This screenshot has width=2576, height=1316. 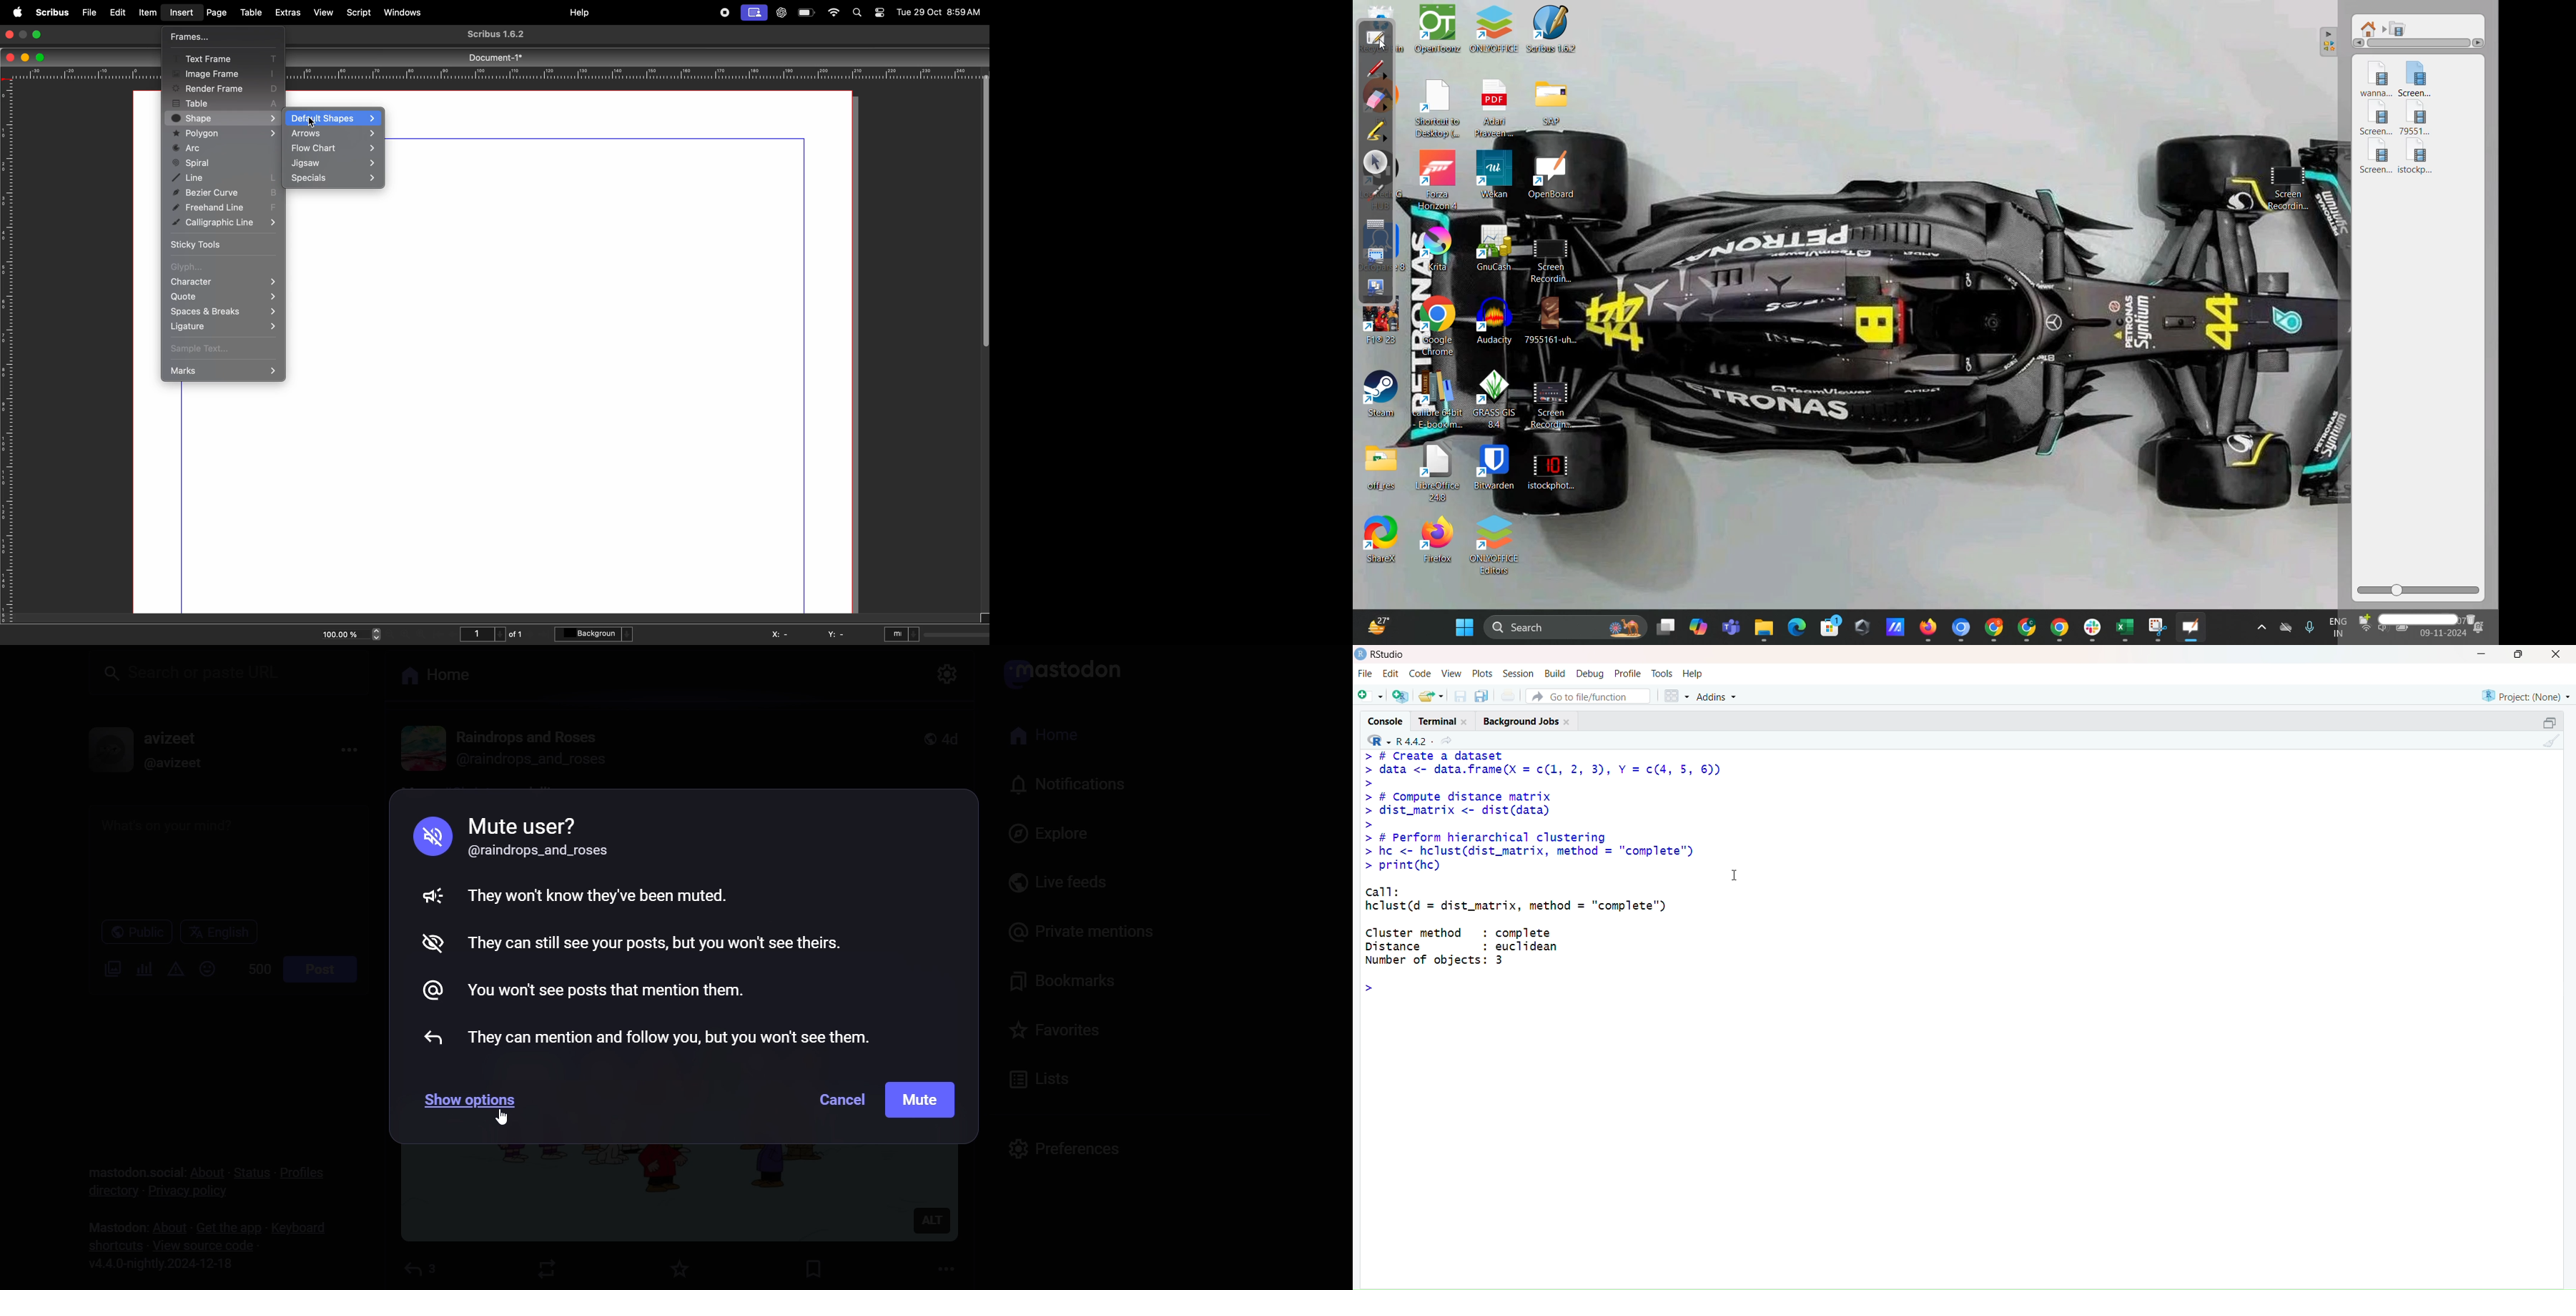 What do you see at coordinates (2546, 723) in the screenshot?
I see `Maximize` at bounding box center [2546, 723].